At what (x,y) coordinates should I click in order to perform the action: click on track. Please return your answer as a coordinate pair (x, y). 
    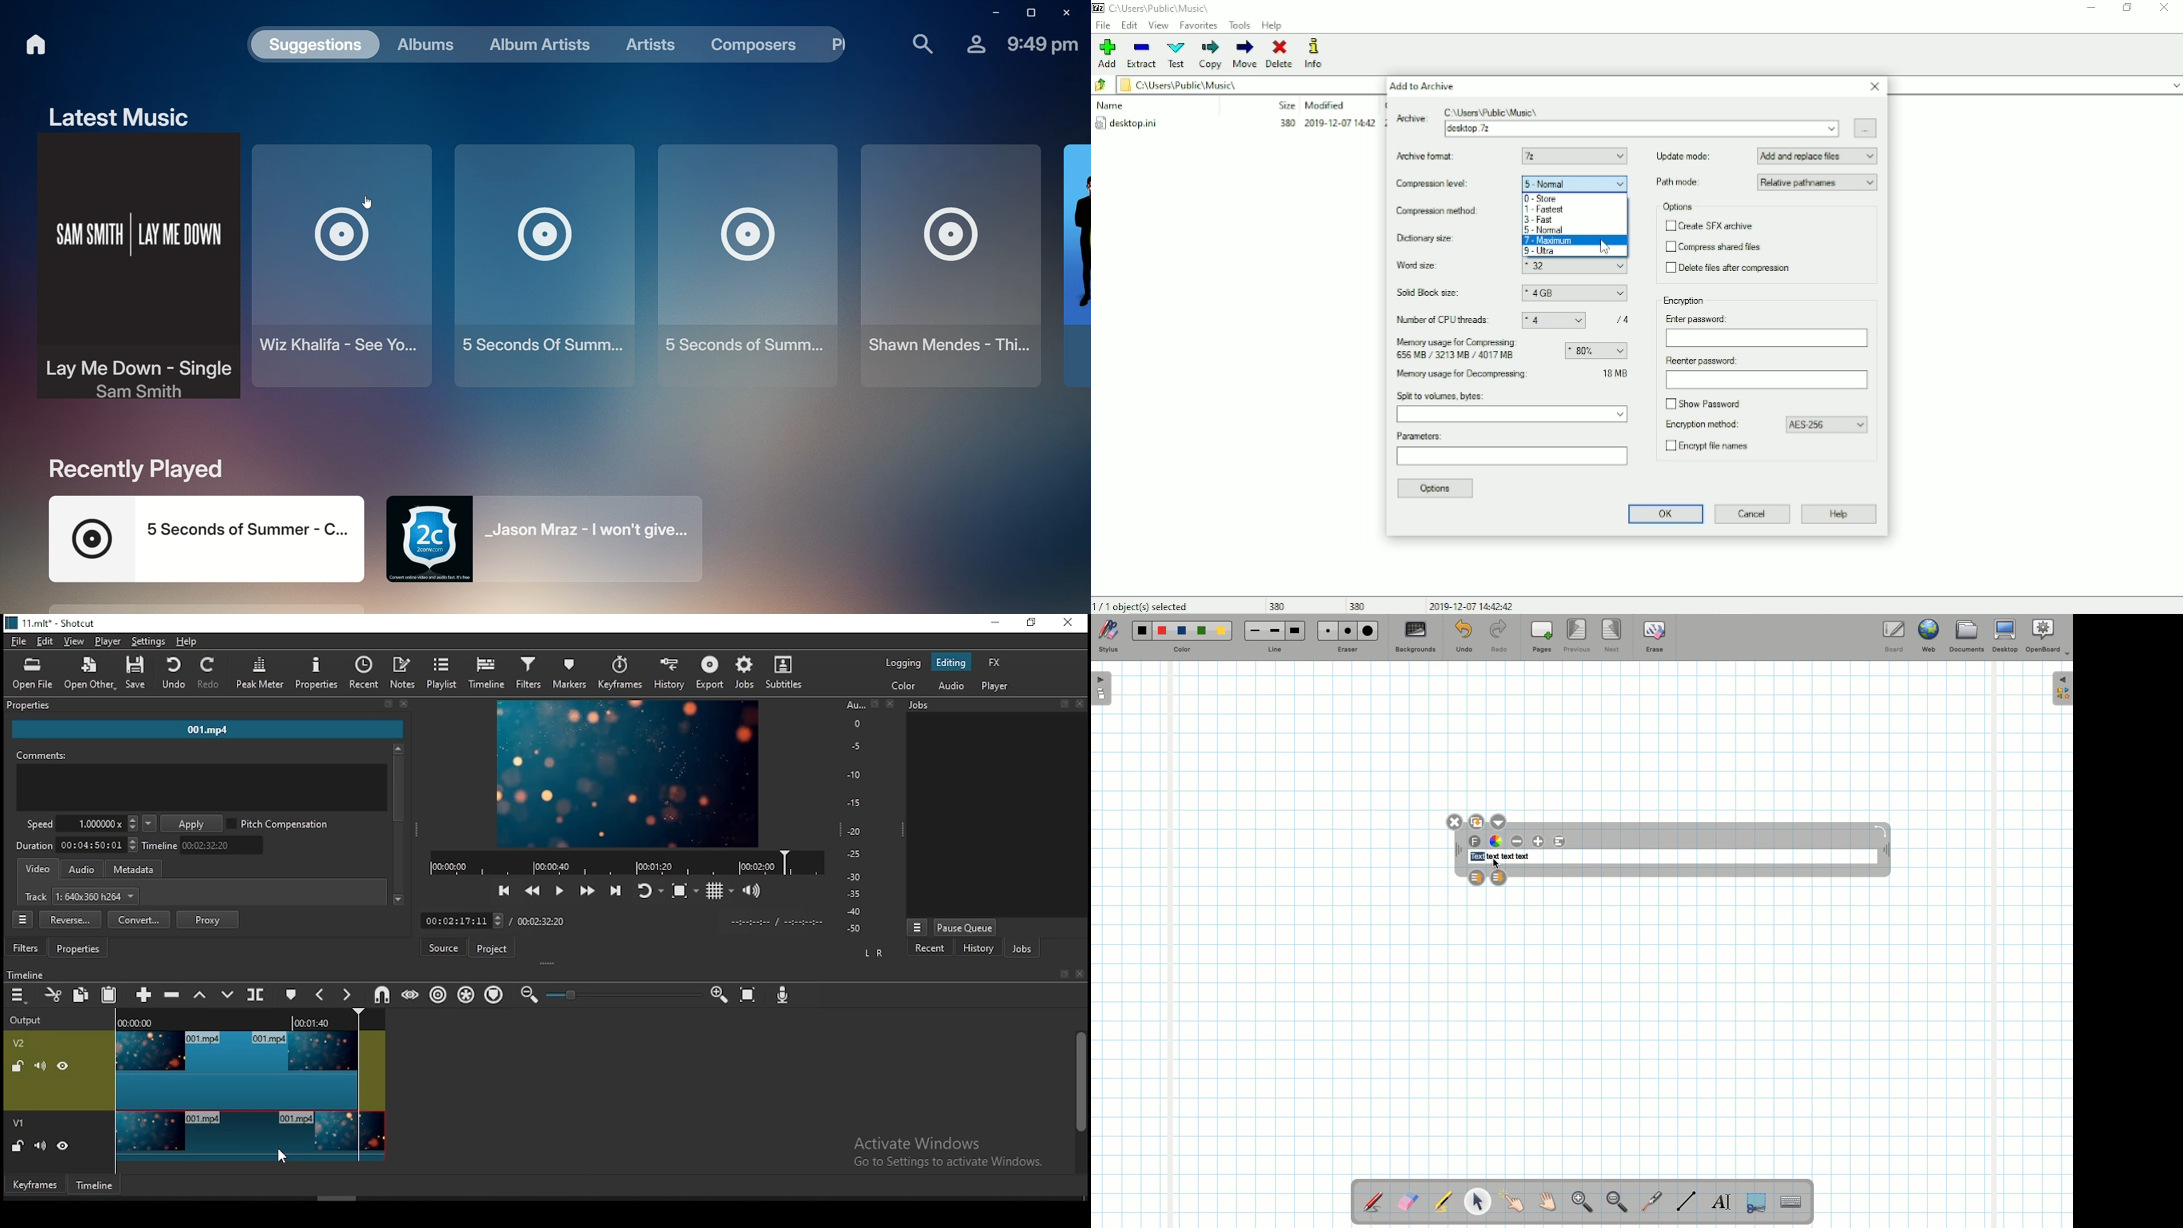
    Looking at the image, I should click on (83, 898).